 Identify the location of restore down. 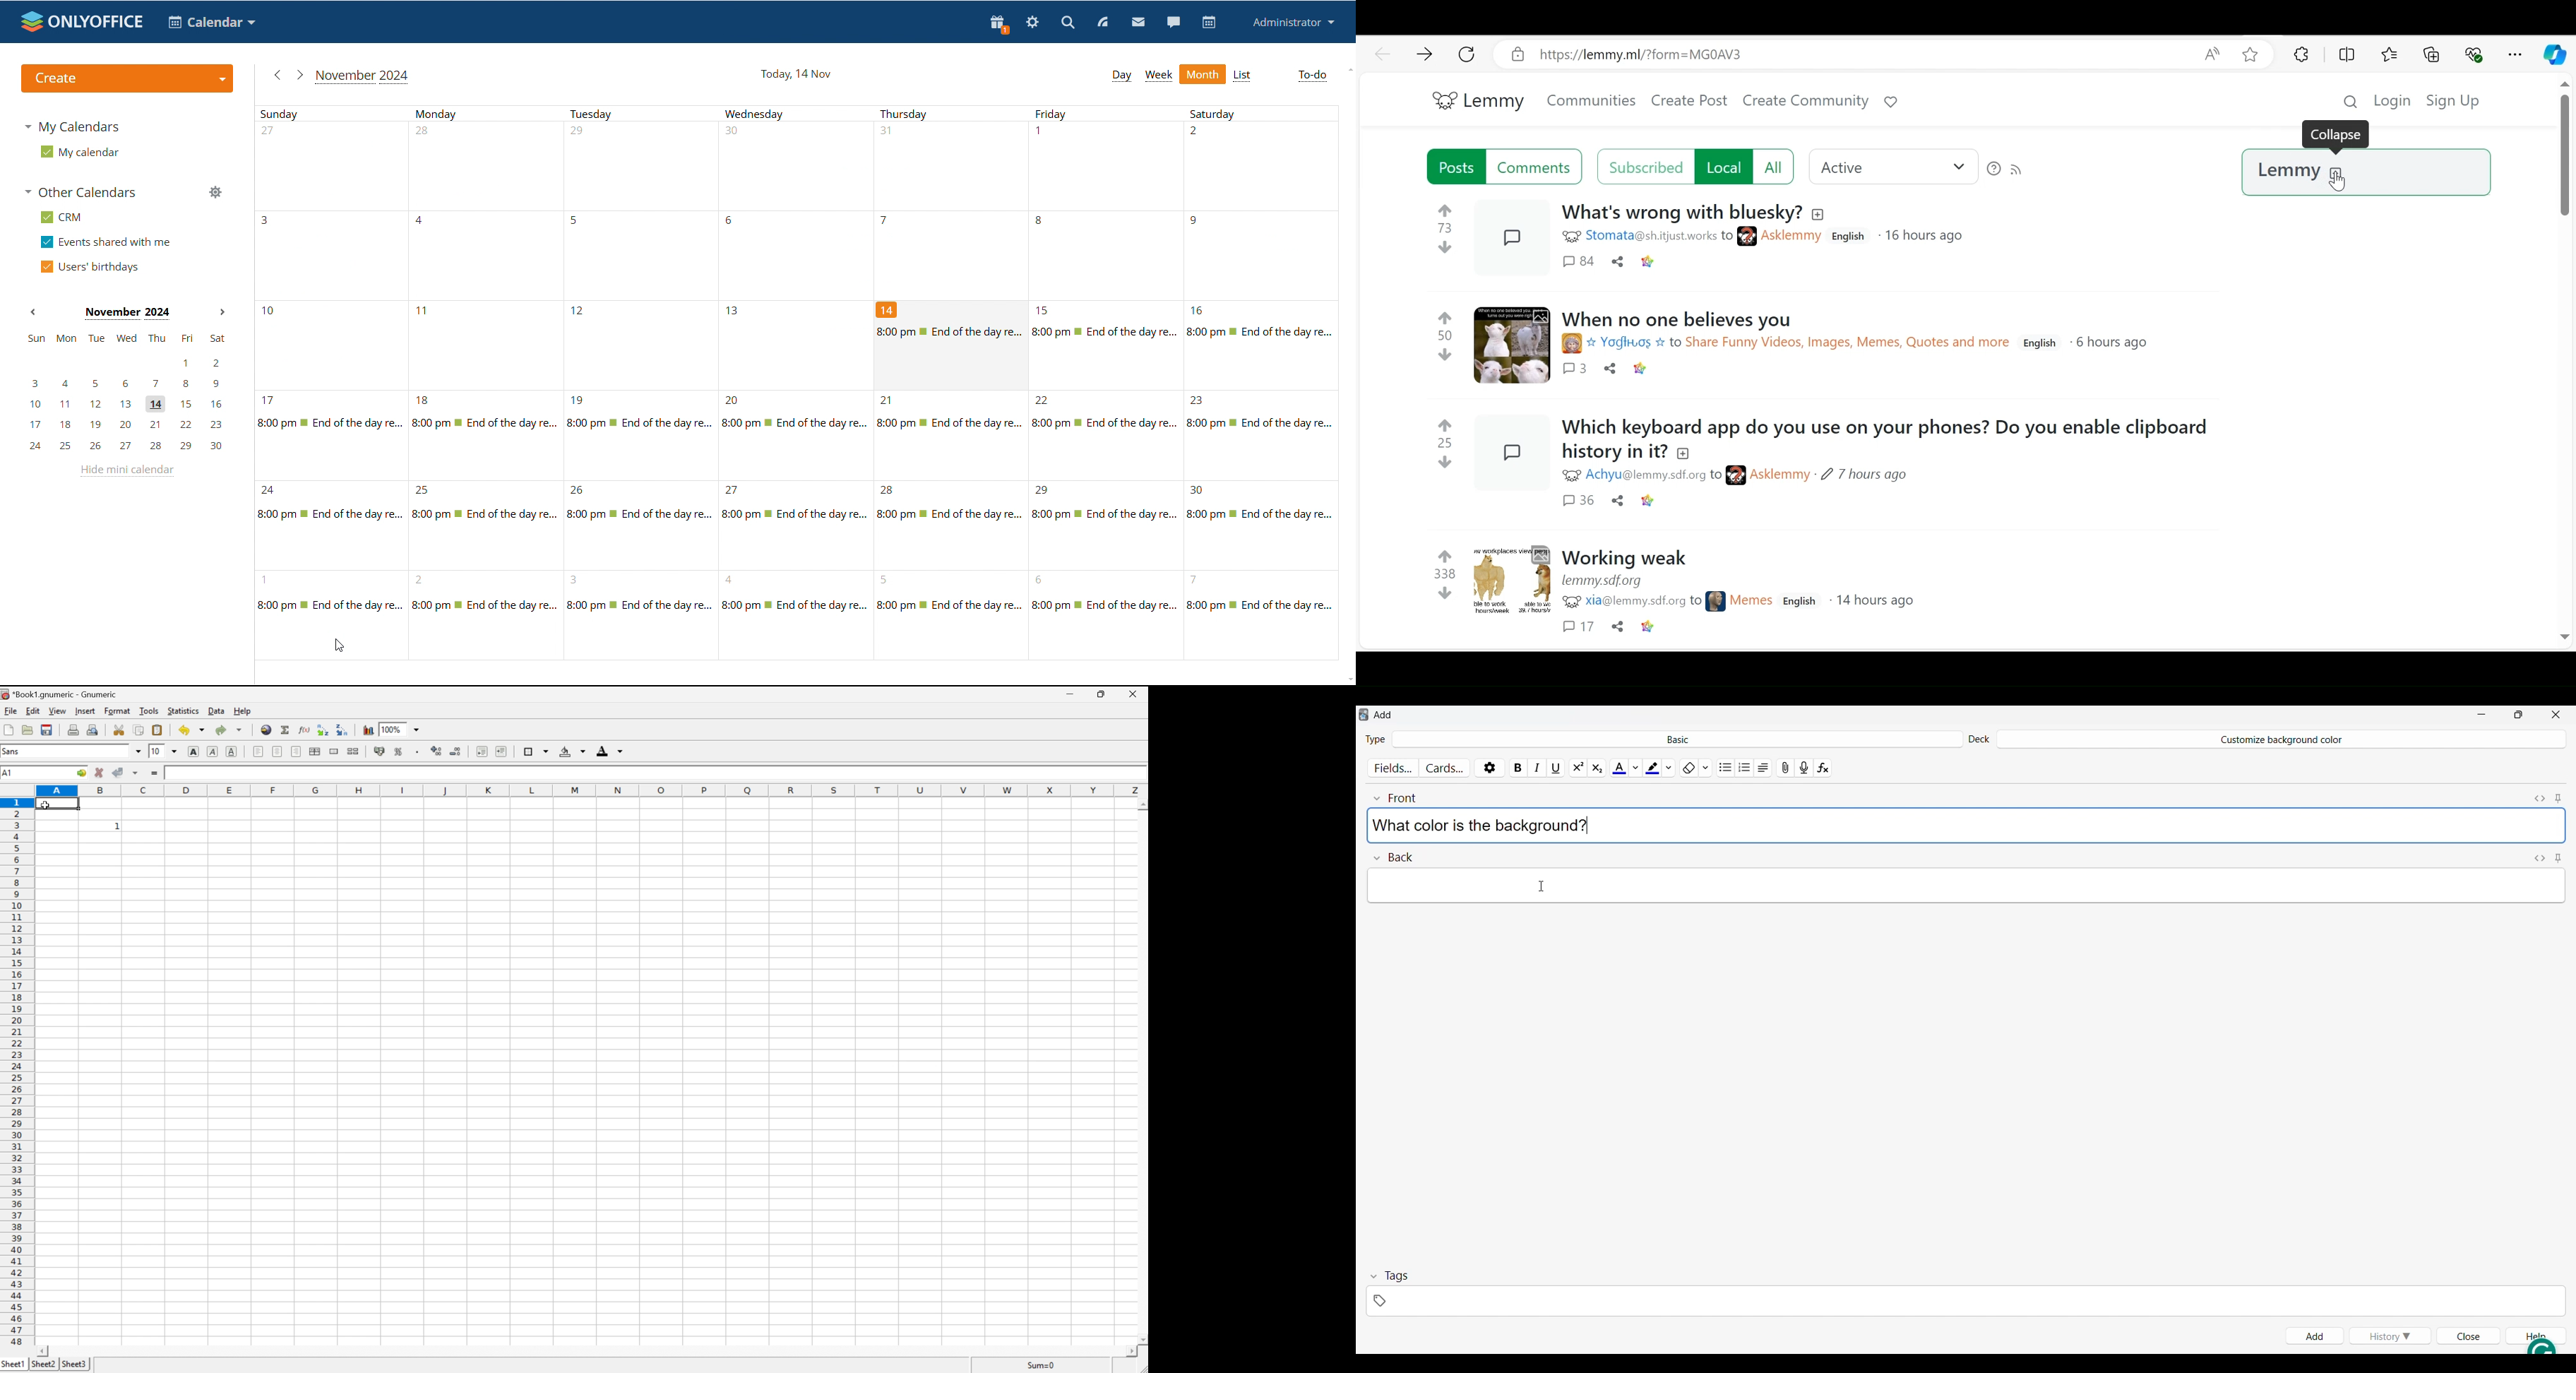
(1102, 694).